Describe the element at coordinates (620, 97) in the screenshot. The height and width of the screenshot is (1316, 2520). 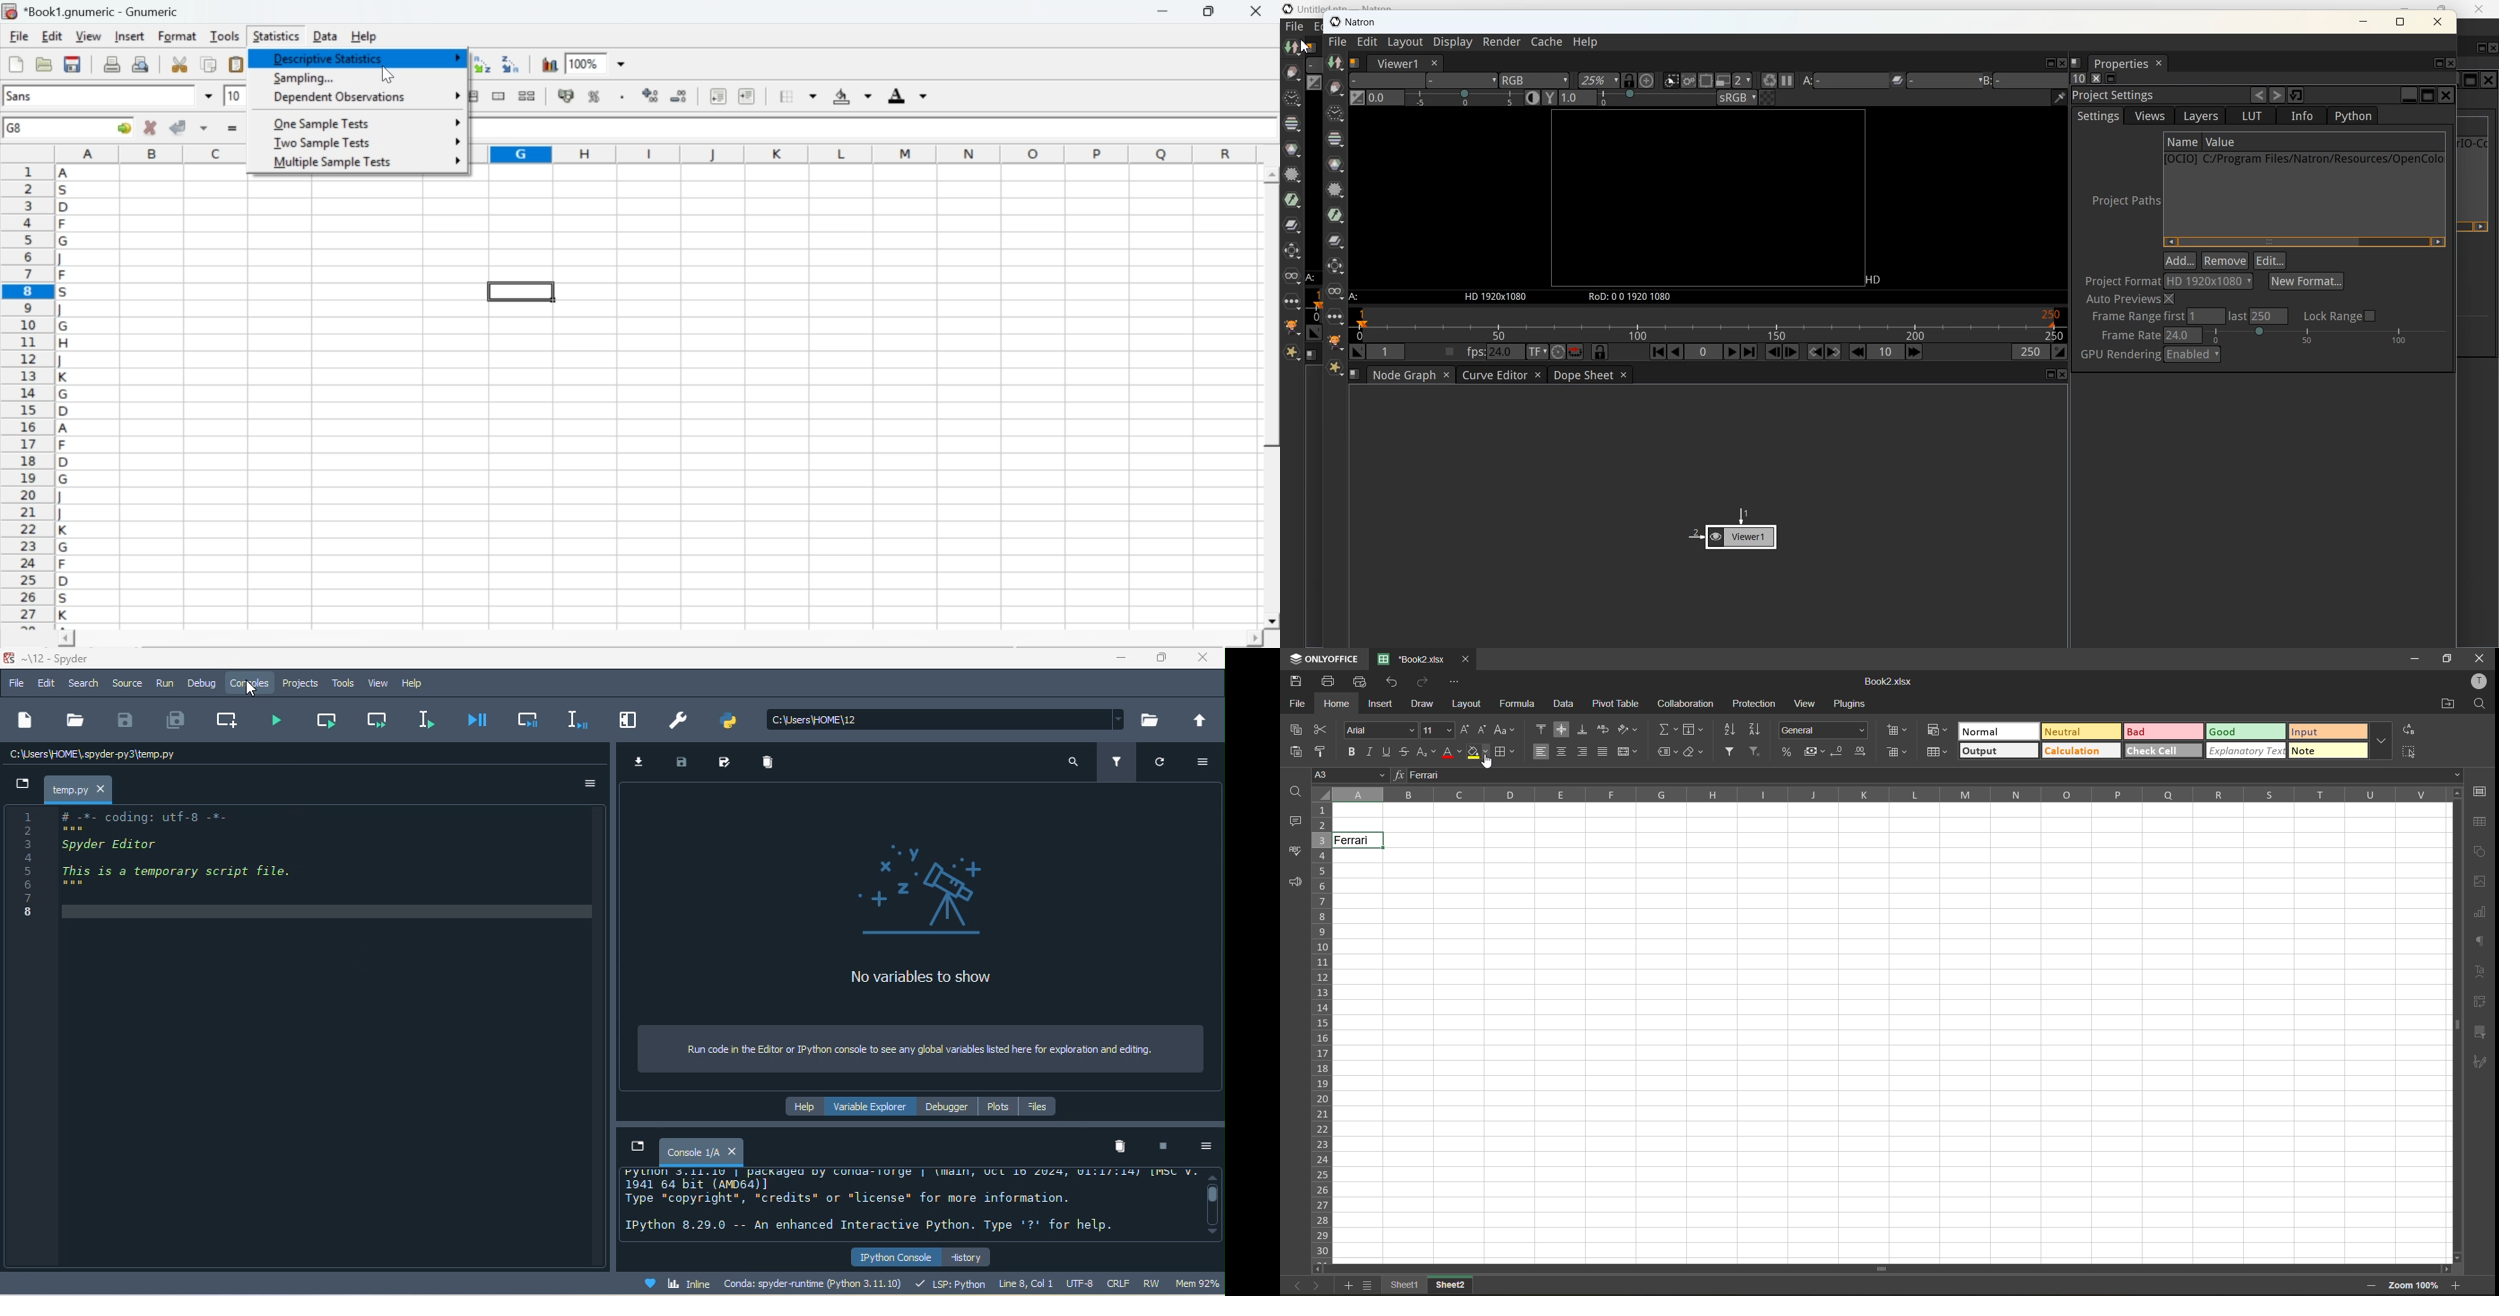
I see `Set the format of the selected cells to include a thousands separator` at that location.